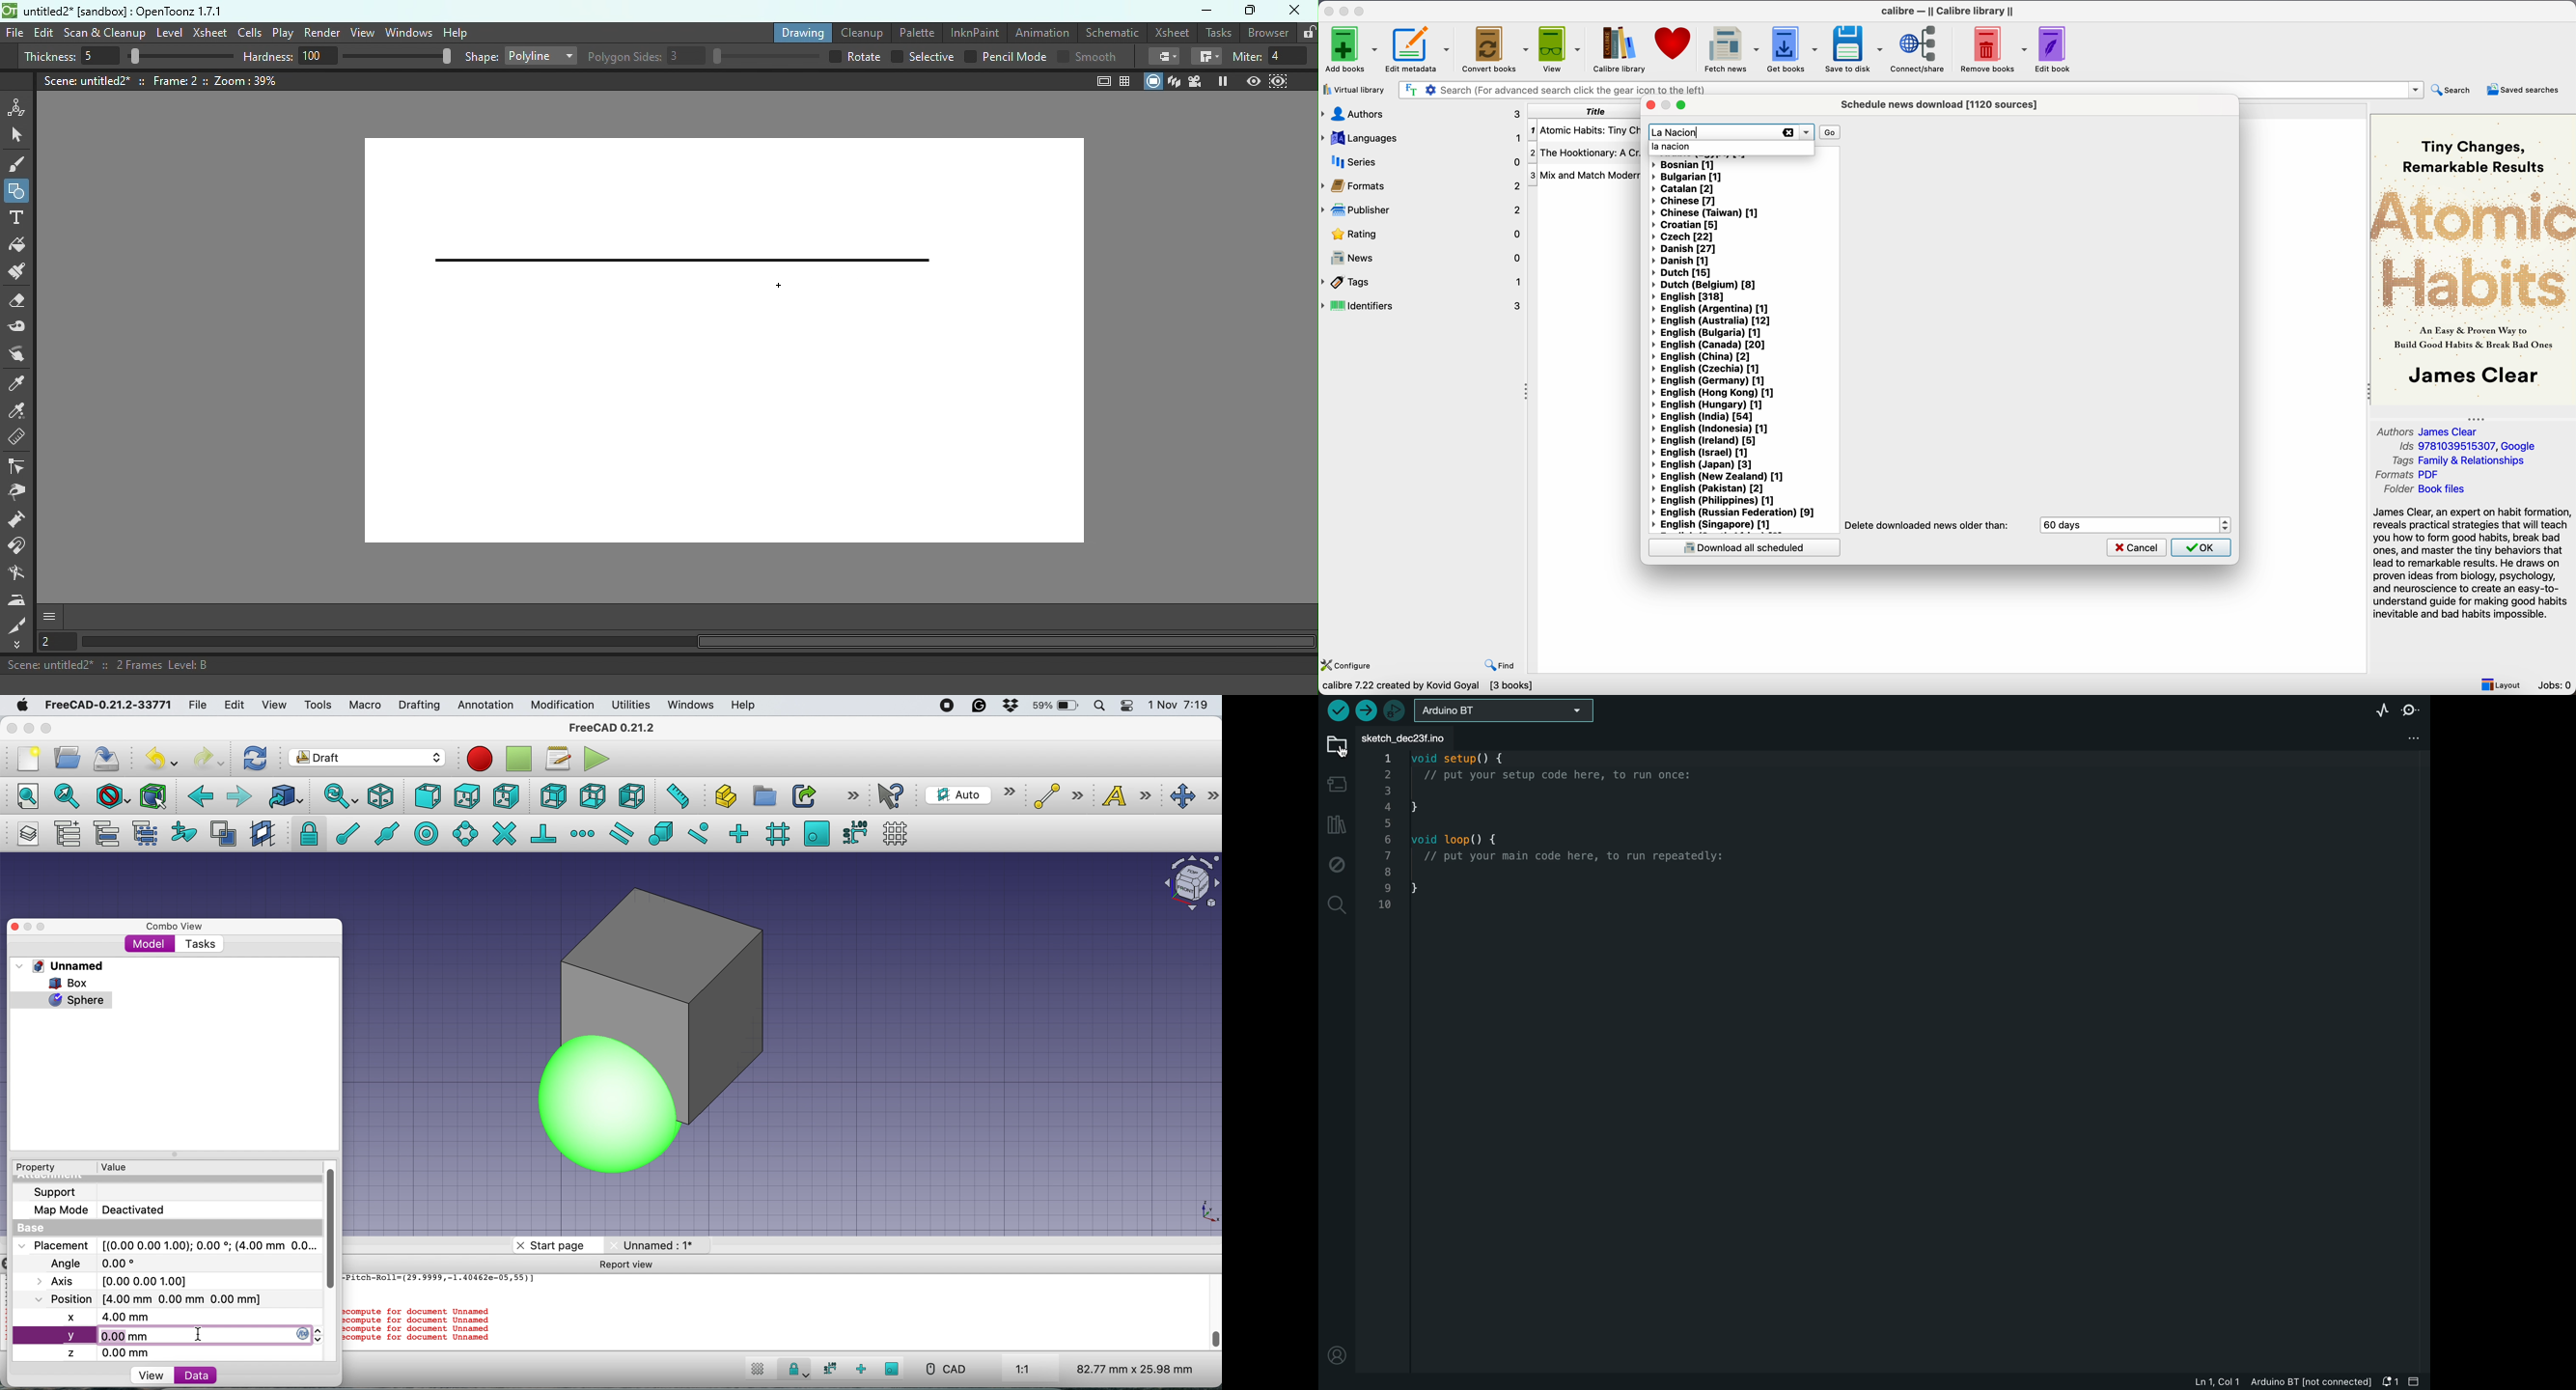 The image size is (2576, 1400). I want to click on Cells, so click(249, 32).